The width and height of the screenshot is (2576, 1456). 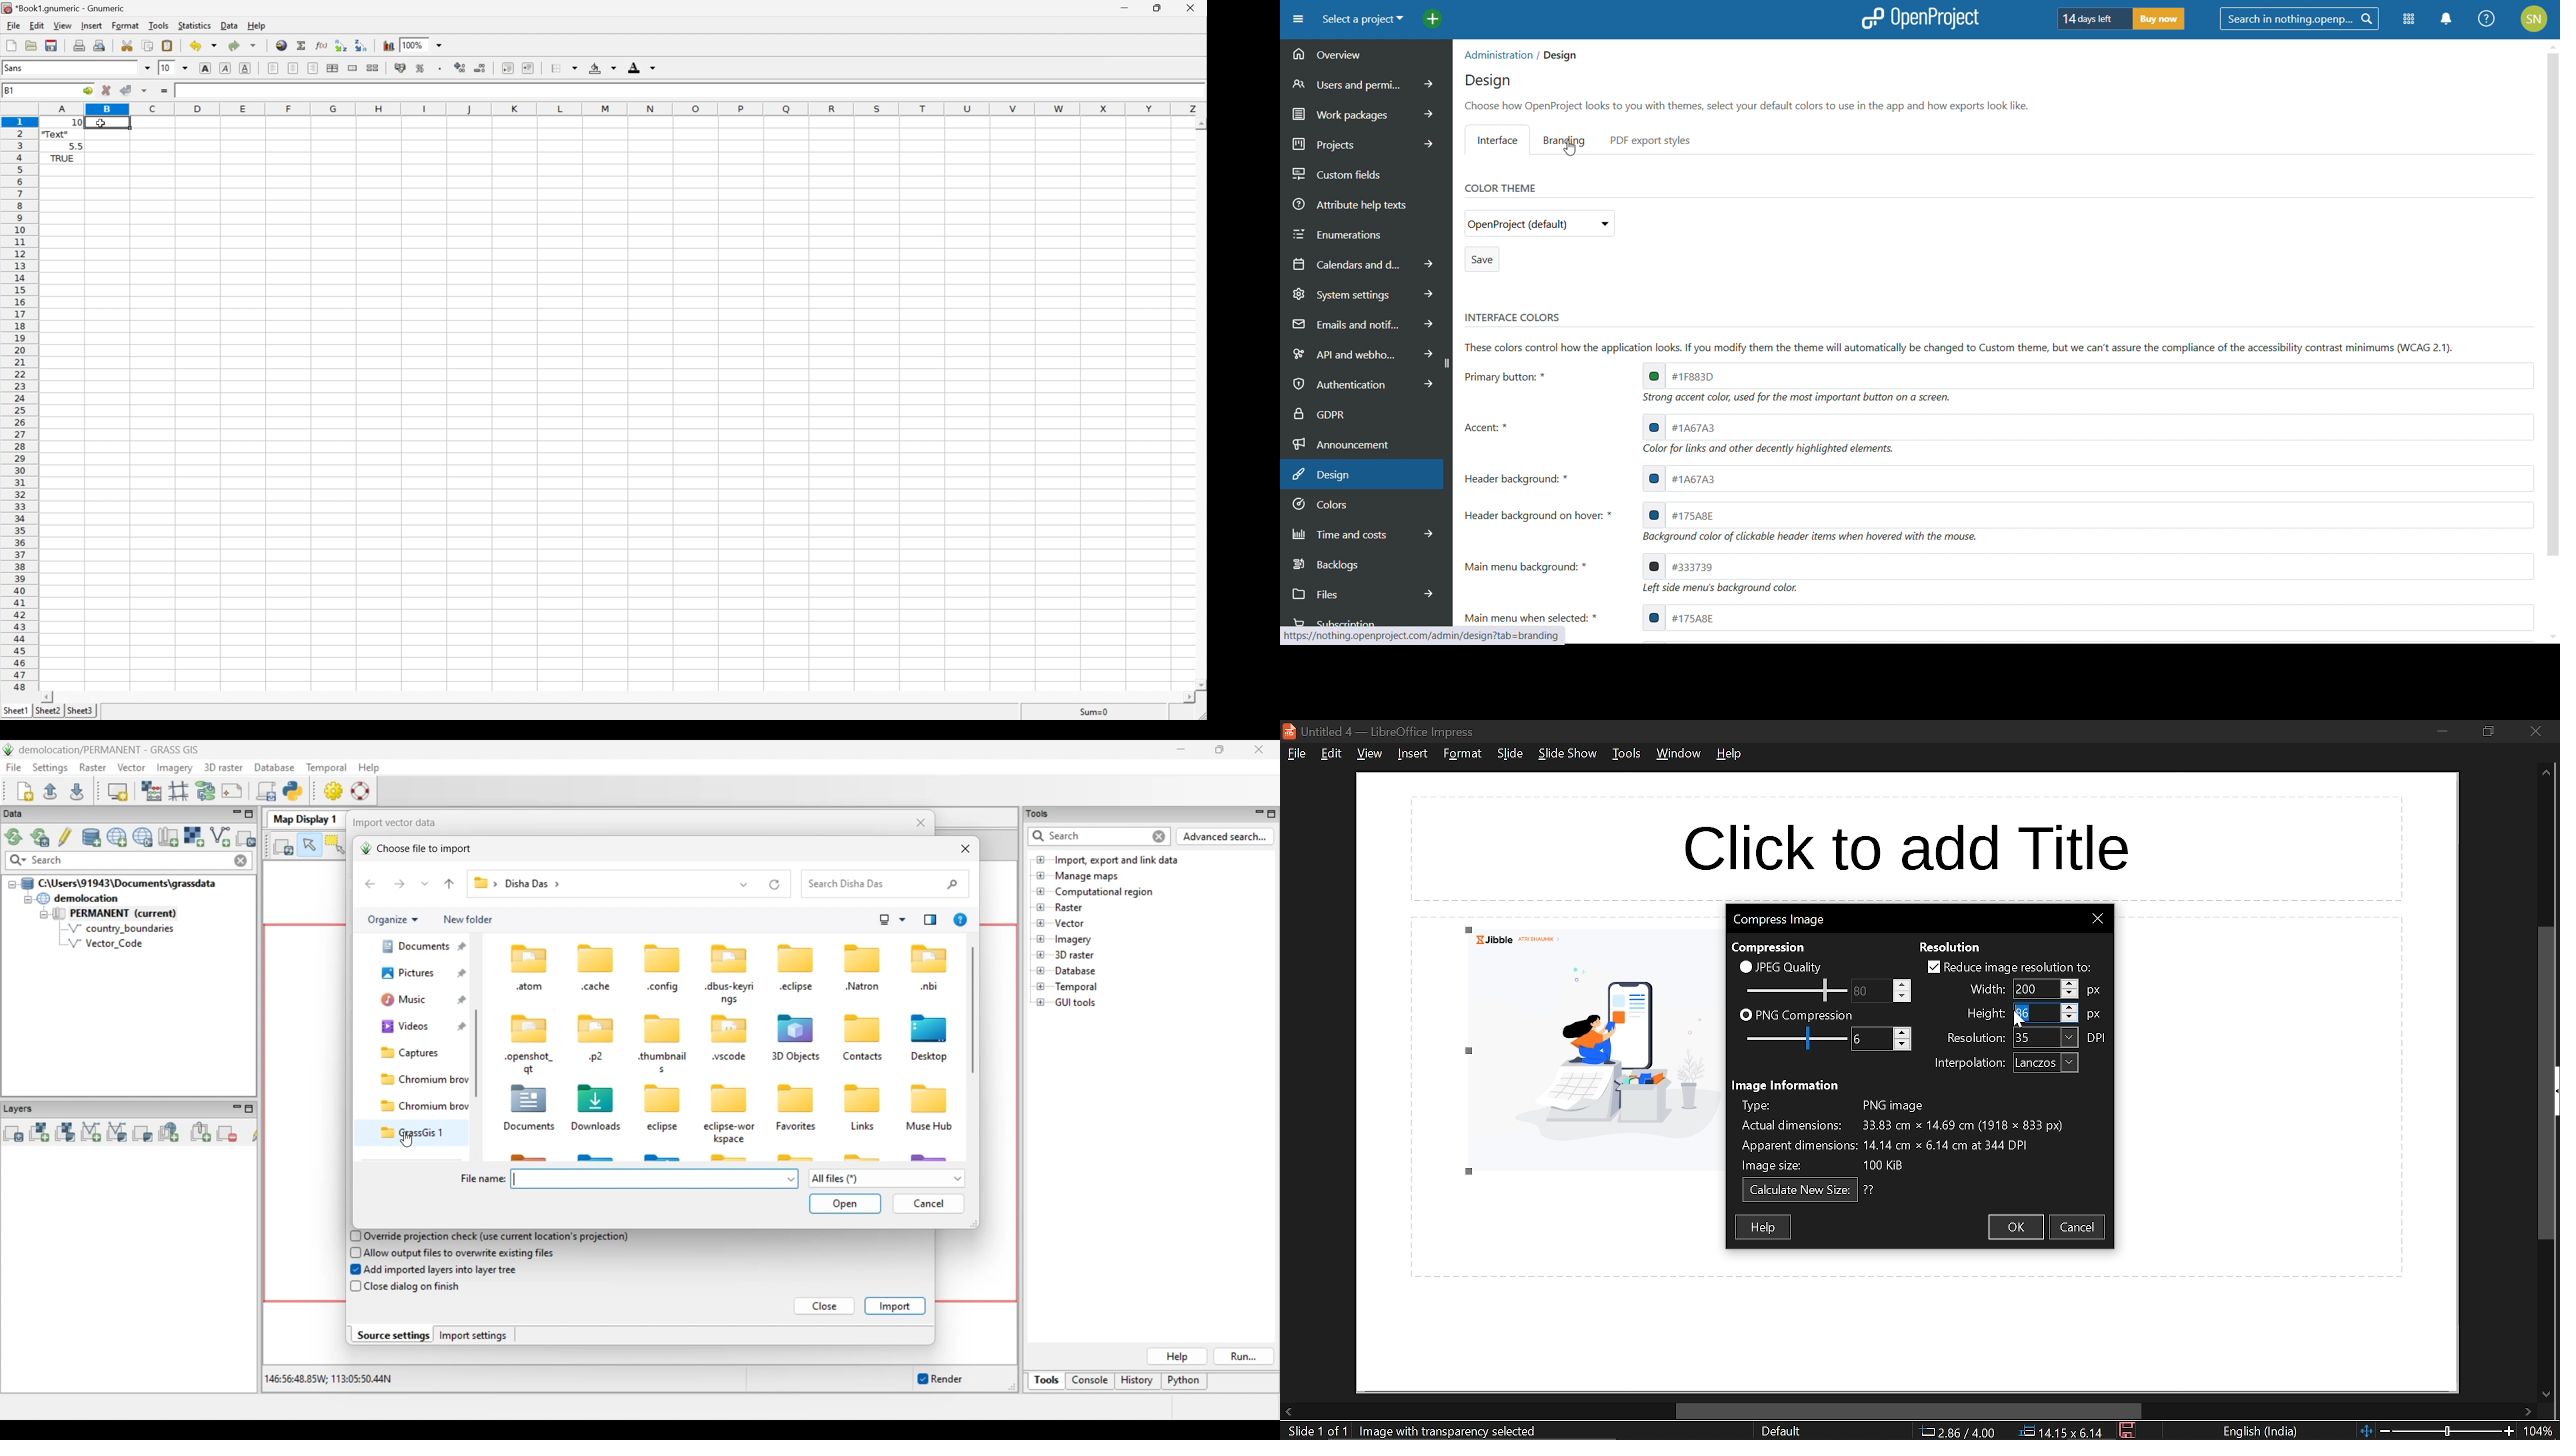 What do you see at coordinates (1454, 1431) in the screenshot?
I see `image with transparency selected` at bounding box center [1454, 1431].